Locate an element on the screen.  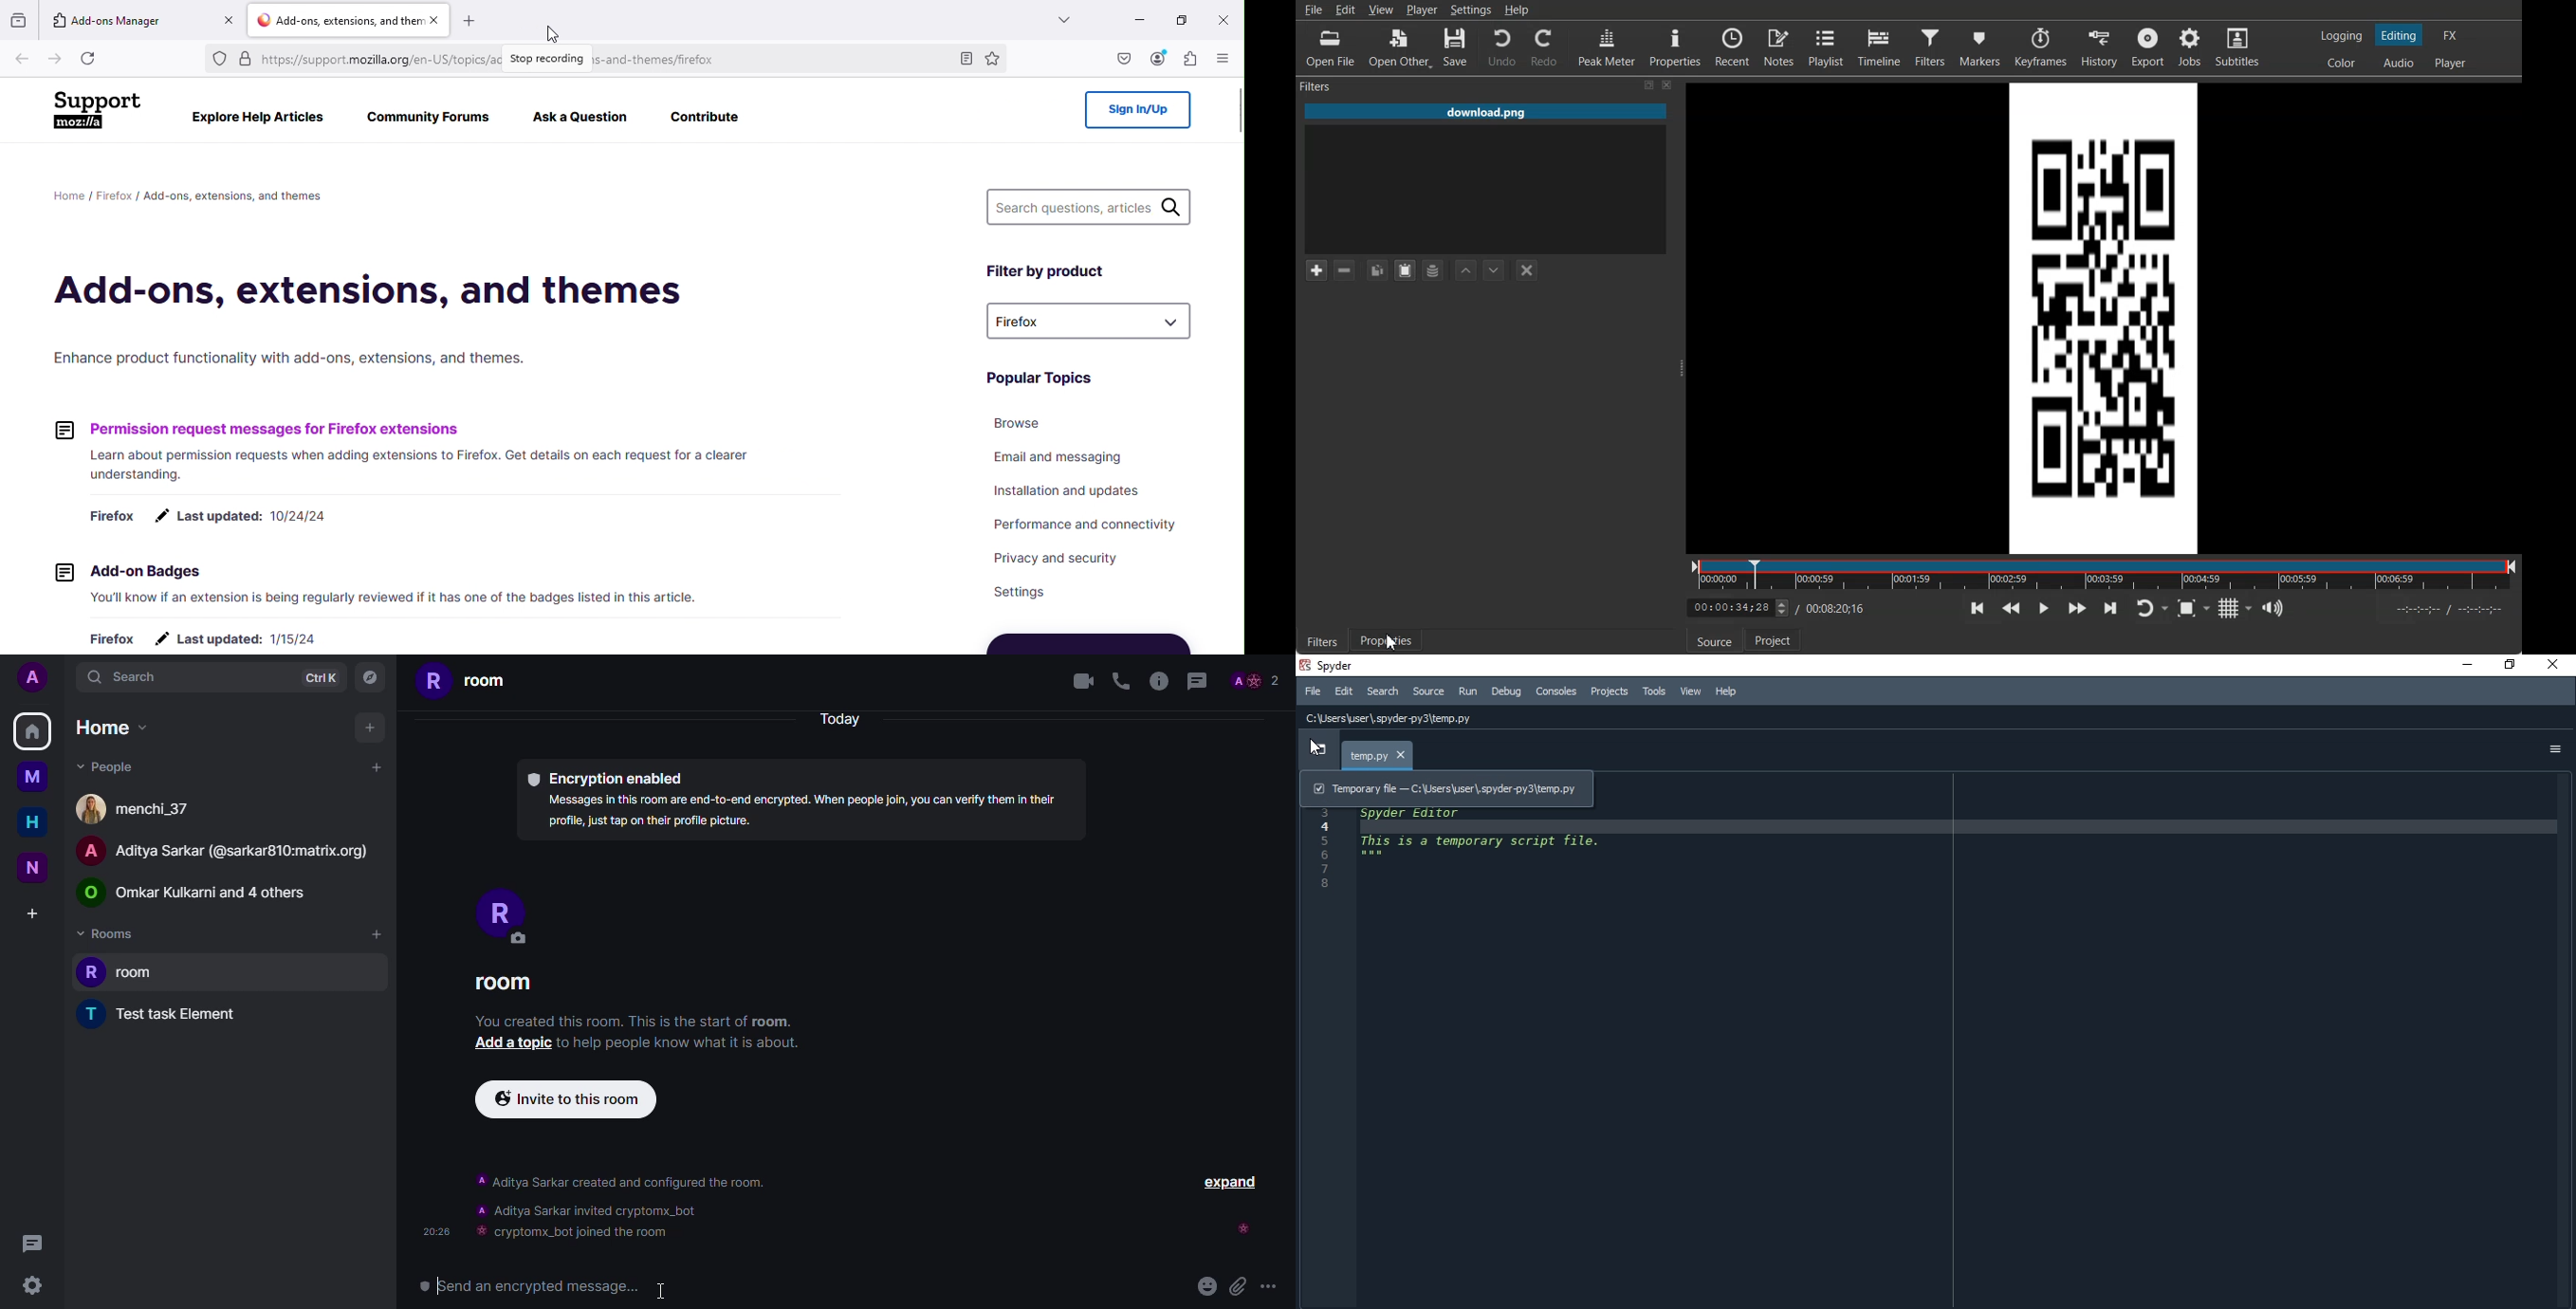
Add-ons, extensions, and themes is located at coordinates (386, 297).